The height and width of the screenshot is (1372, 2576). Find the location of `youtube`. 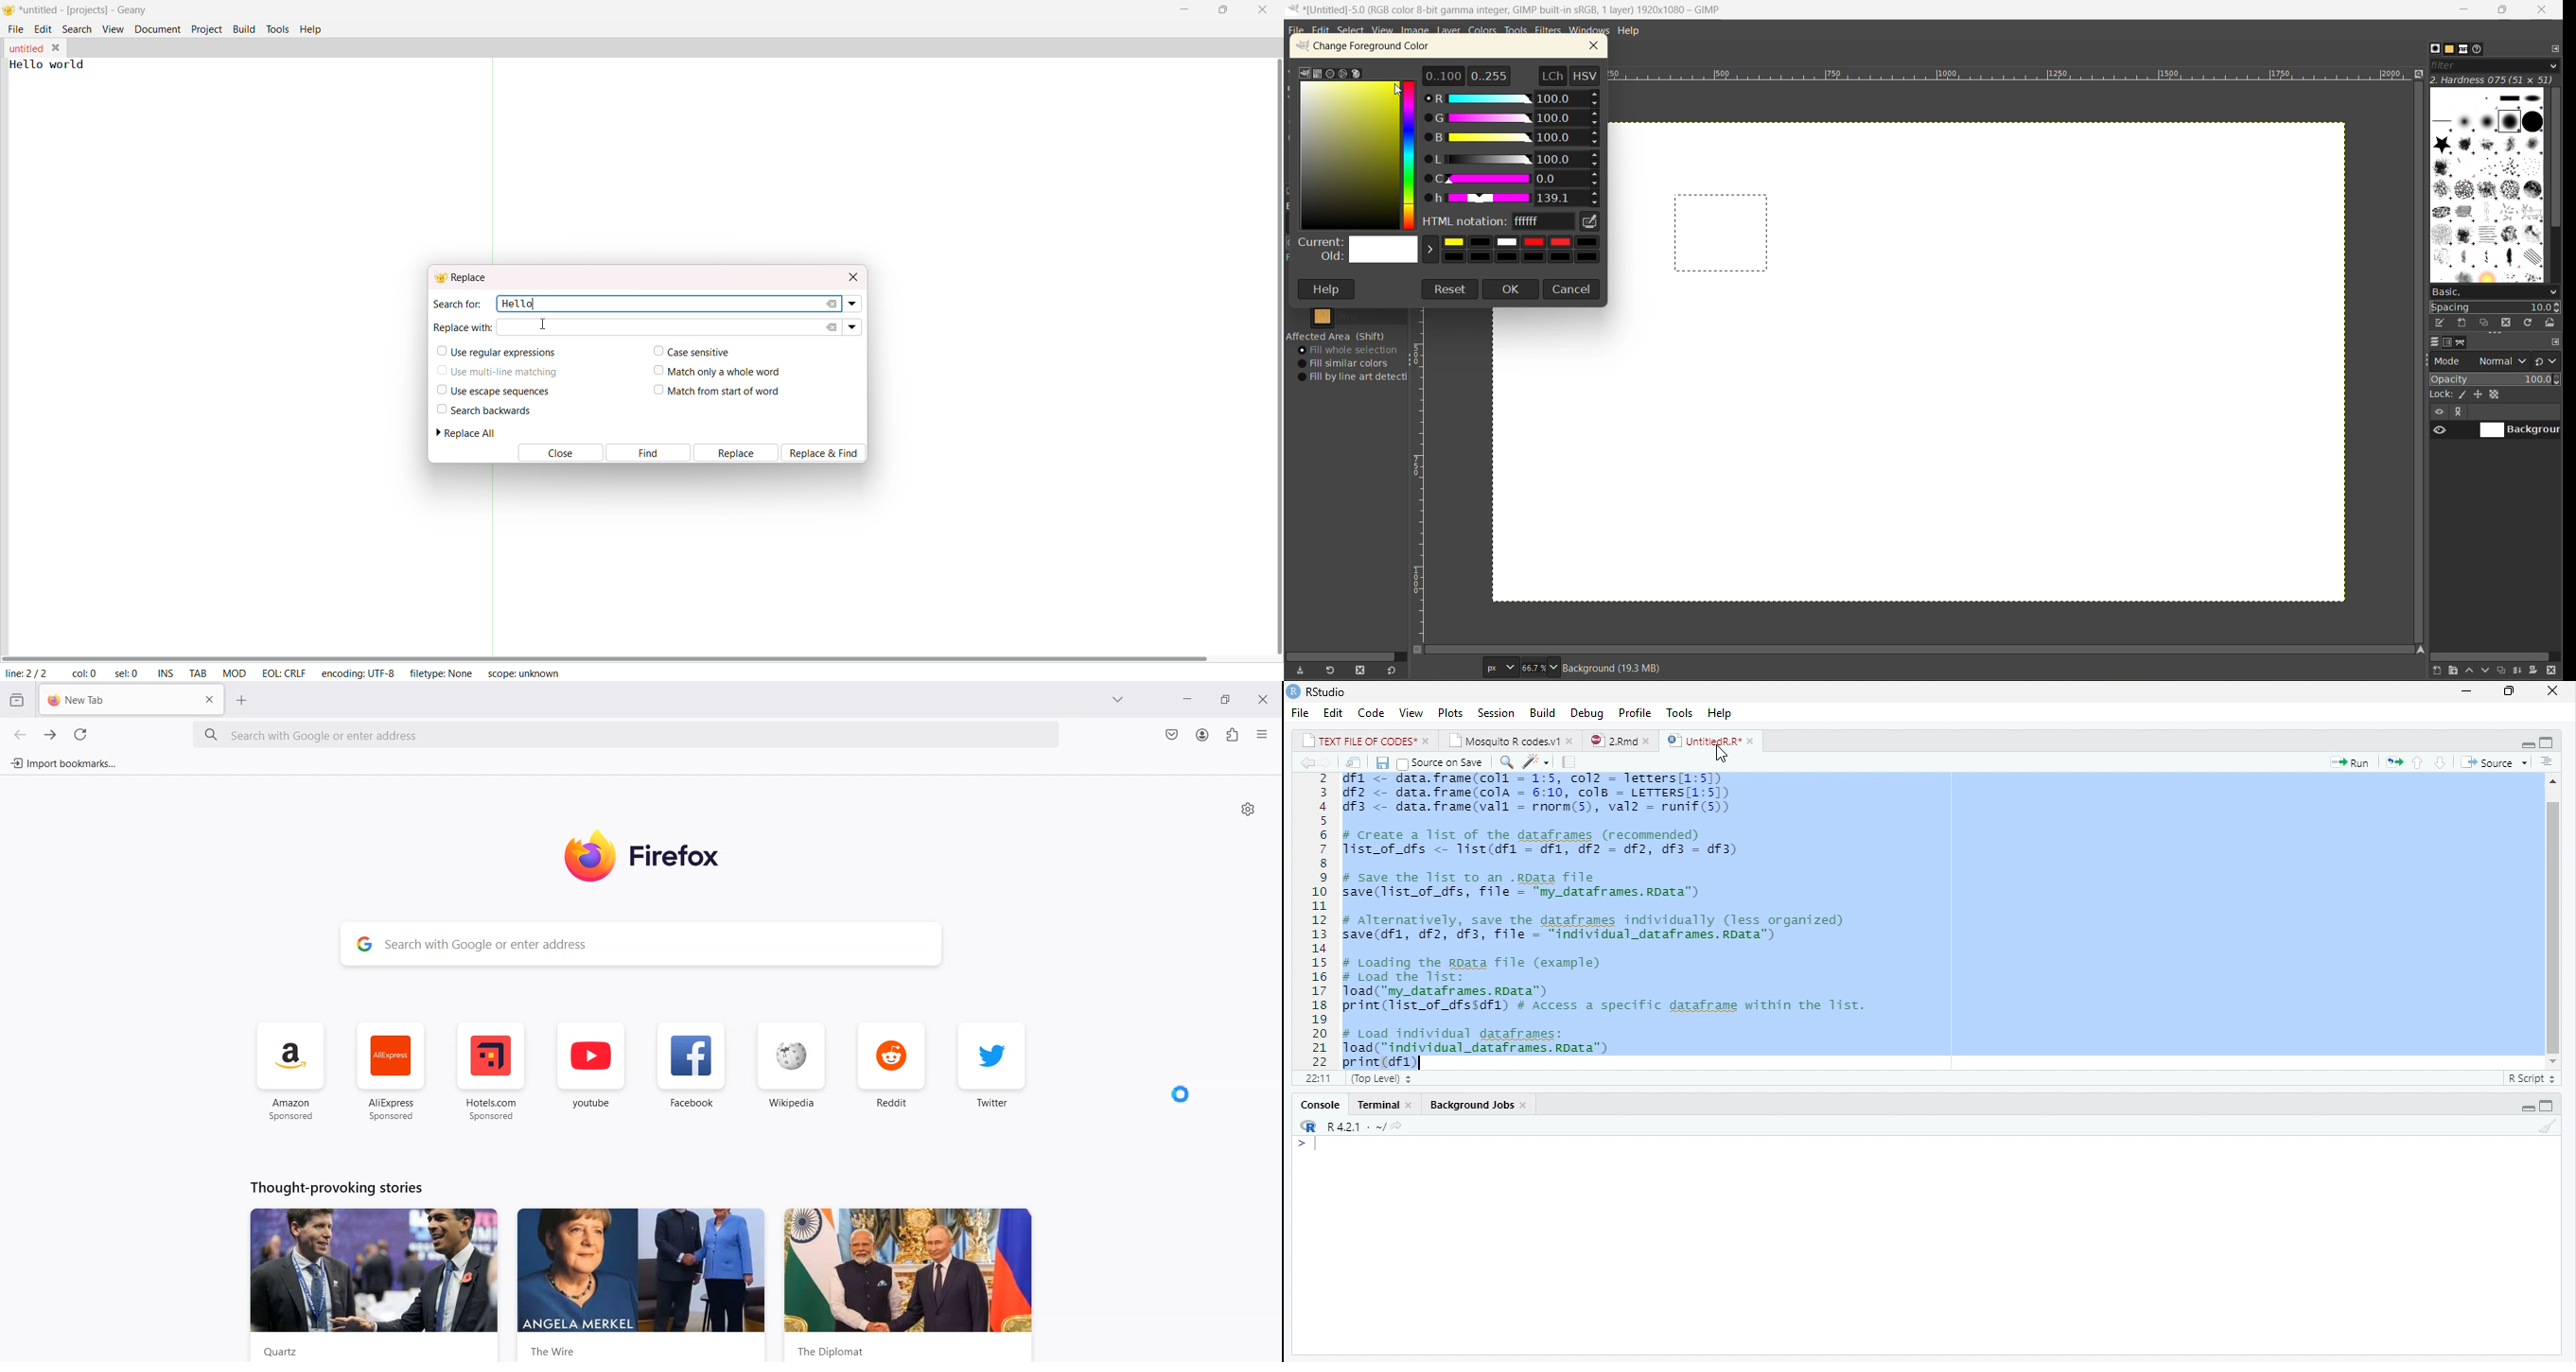

youtube is located at coordinates (592, 1074).